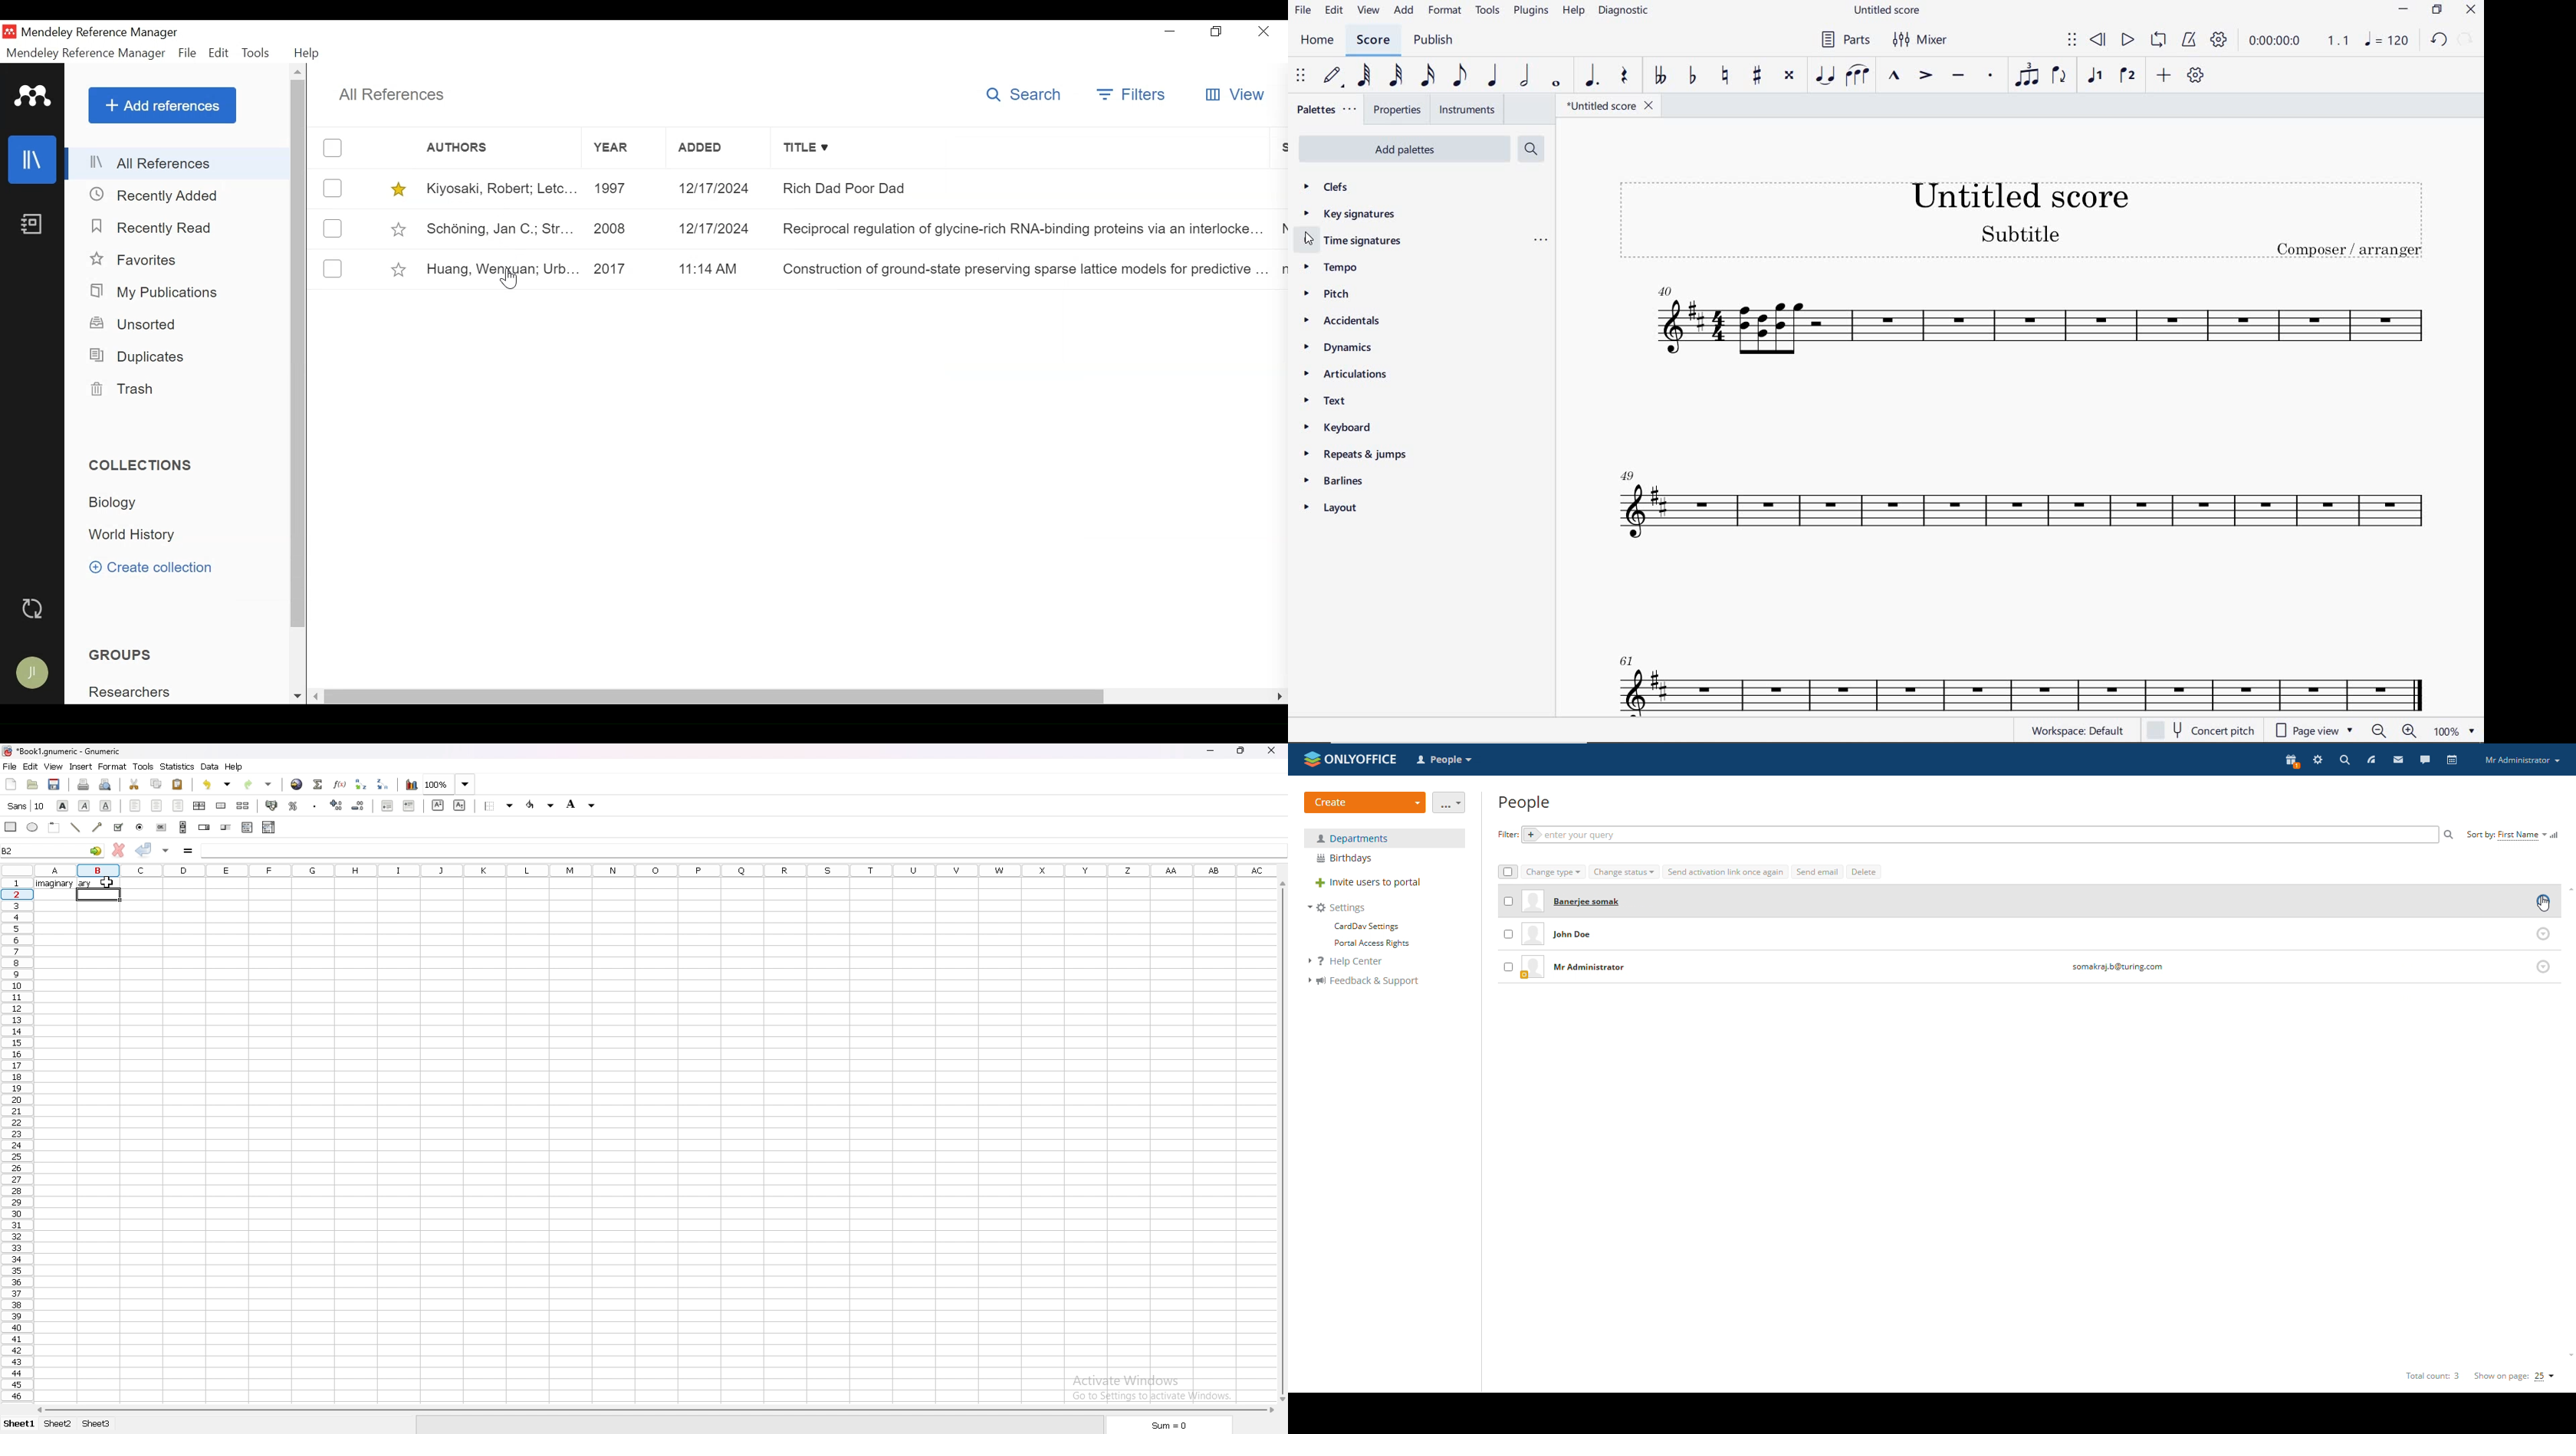 This screenshot has height=1456, width=2576. Describe the element at coordinates (1585, 936) in the screenshot. I see `john doe` at that location.